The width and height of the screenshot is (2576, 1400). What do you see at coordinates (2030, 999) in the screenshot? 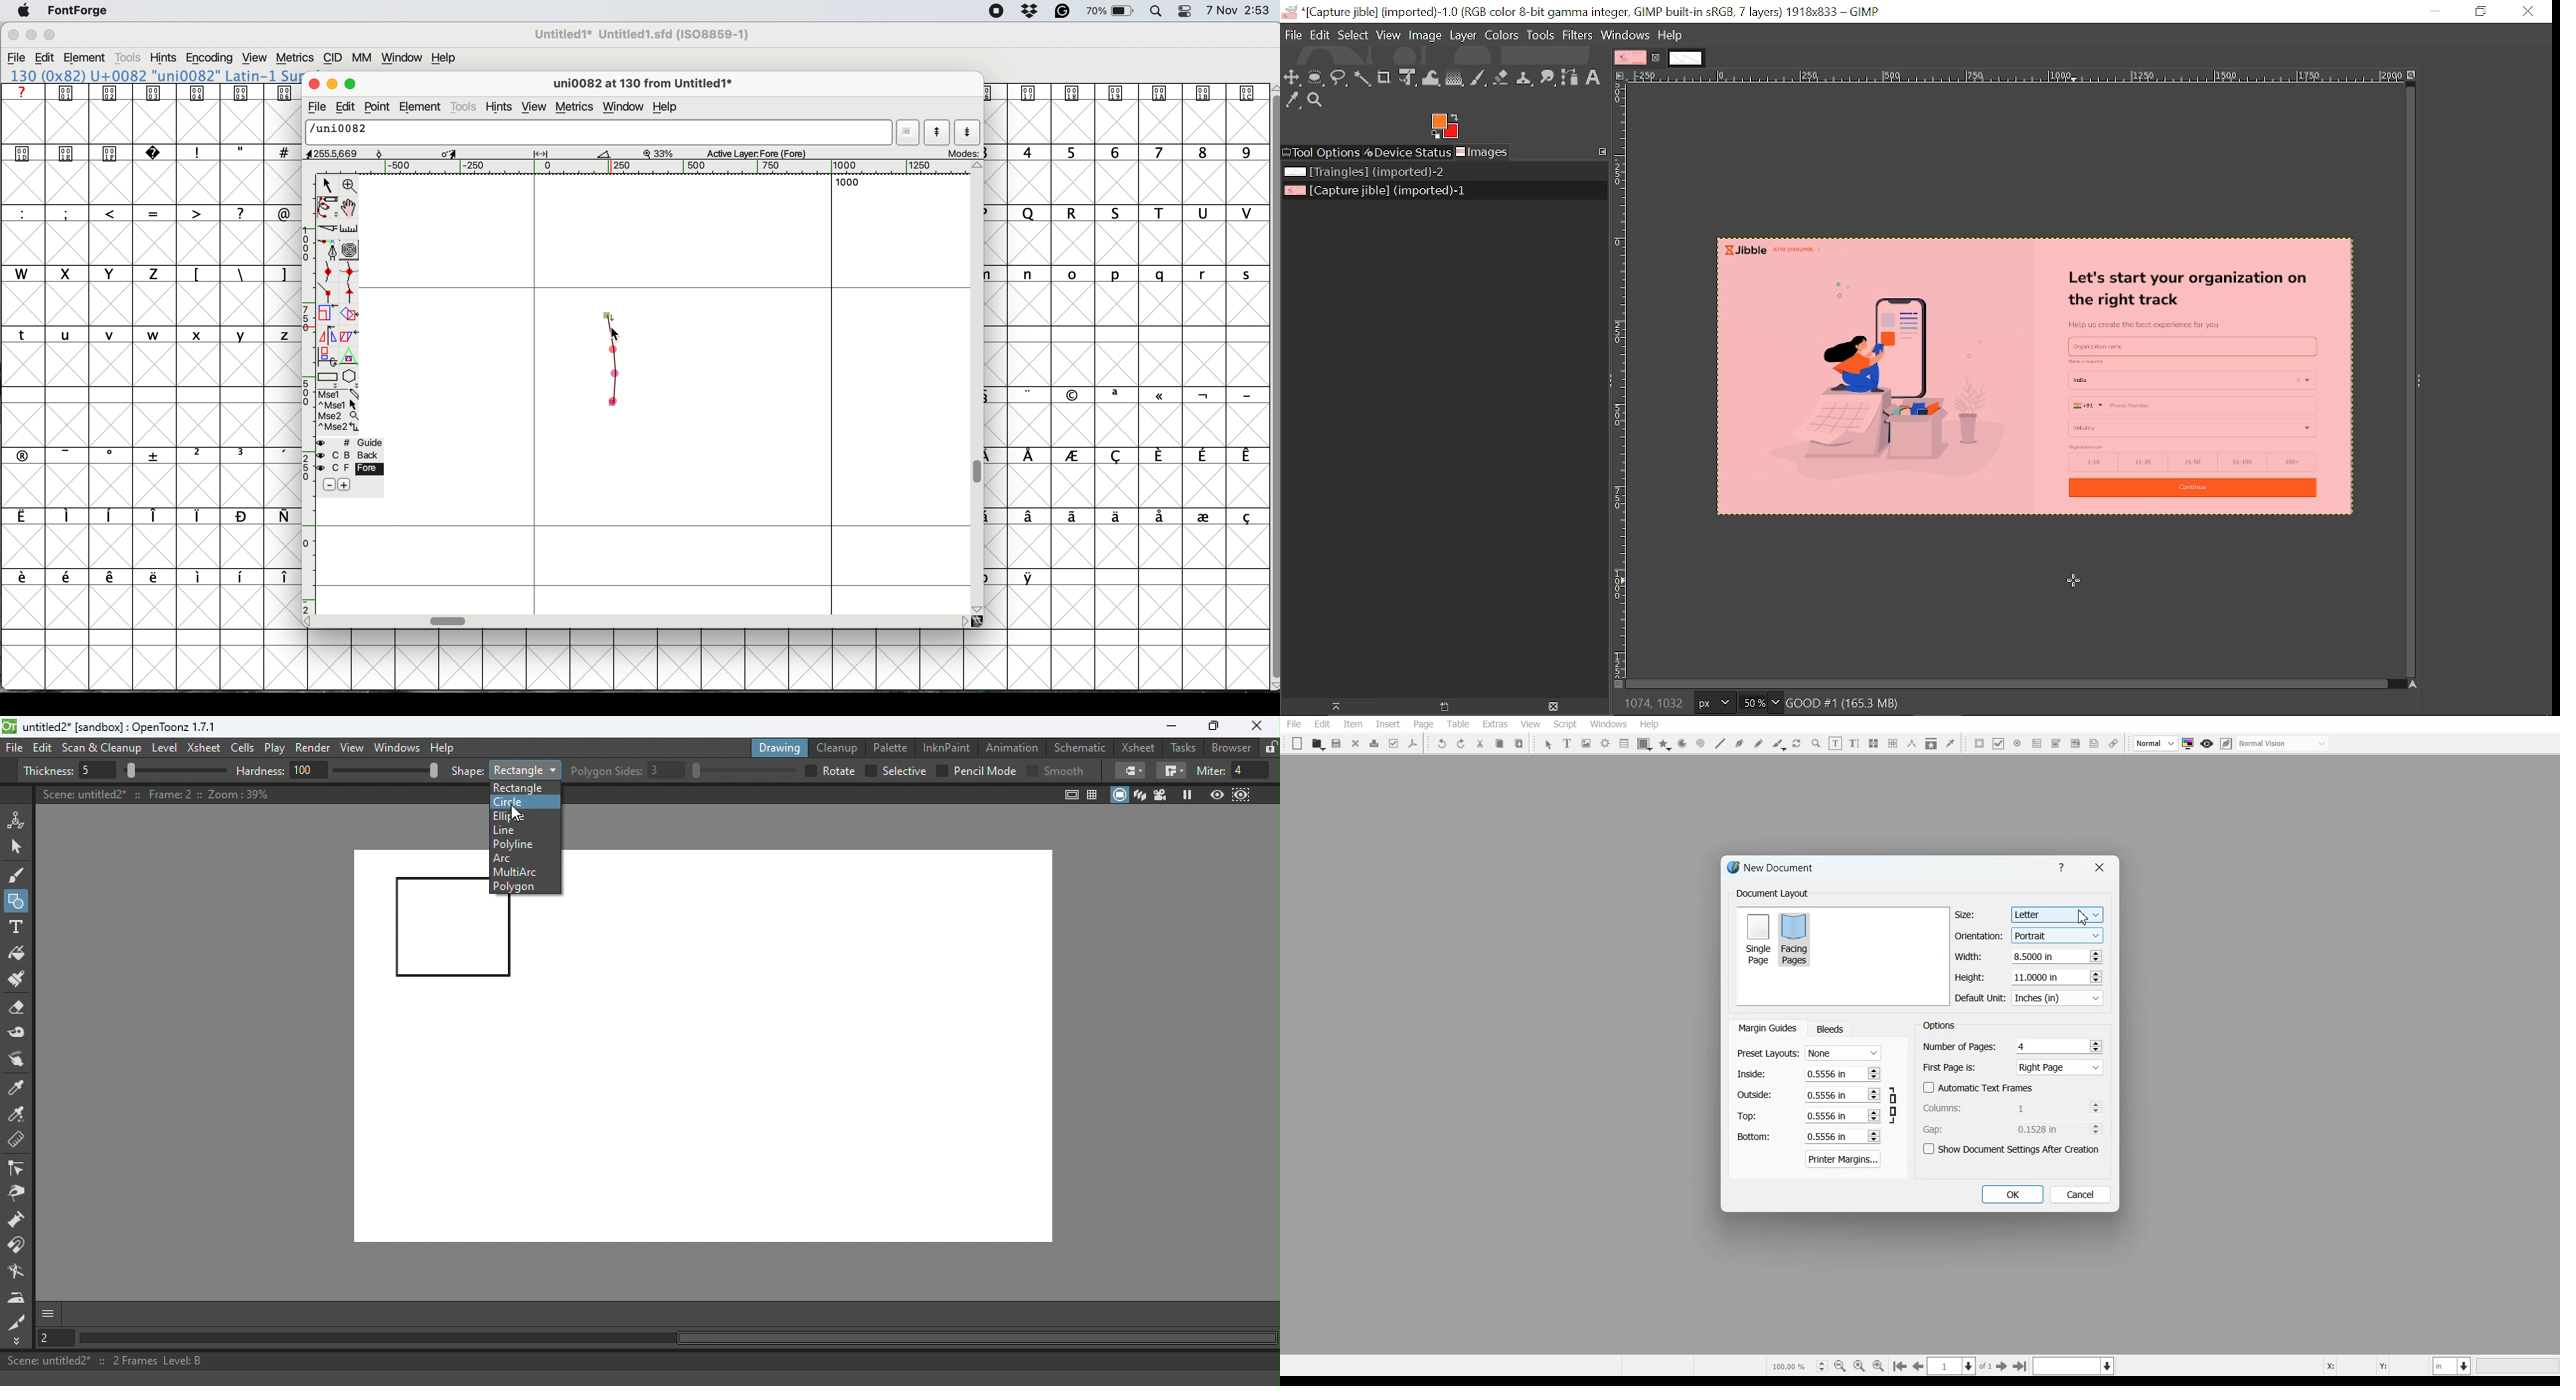
I see `Default Unit in Inches` at bounding box center [2030, 999].